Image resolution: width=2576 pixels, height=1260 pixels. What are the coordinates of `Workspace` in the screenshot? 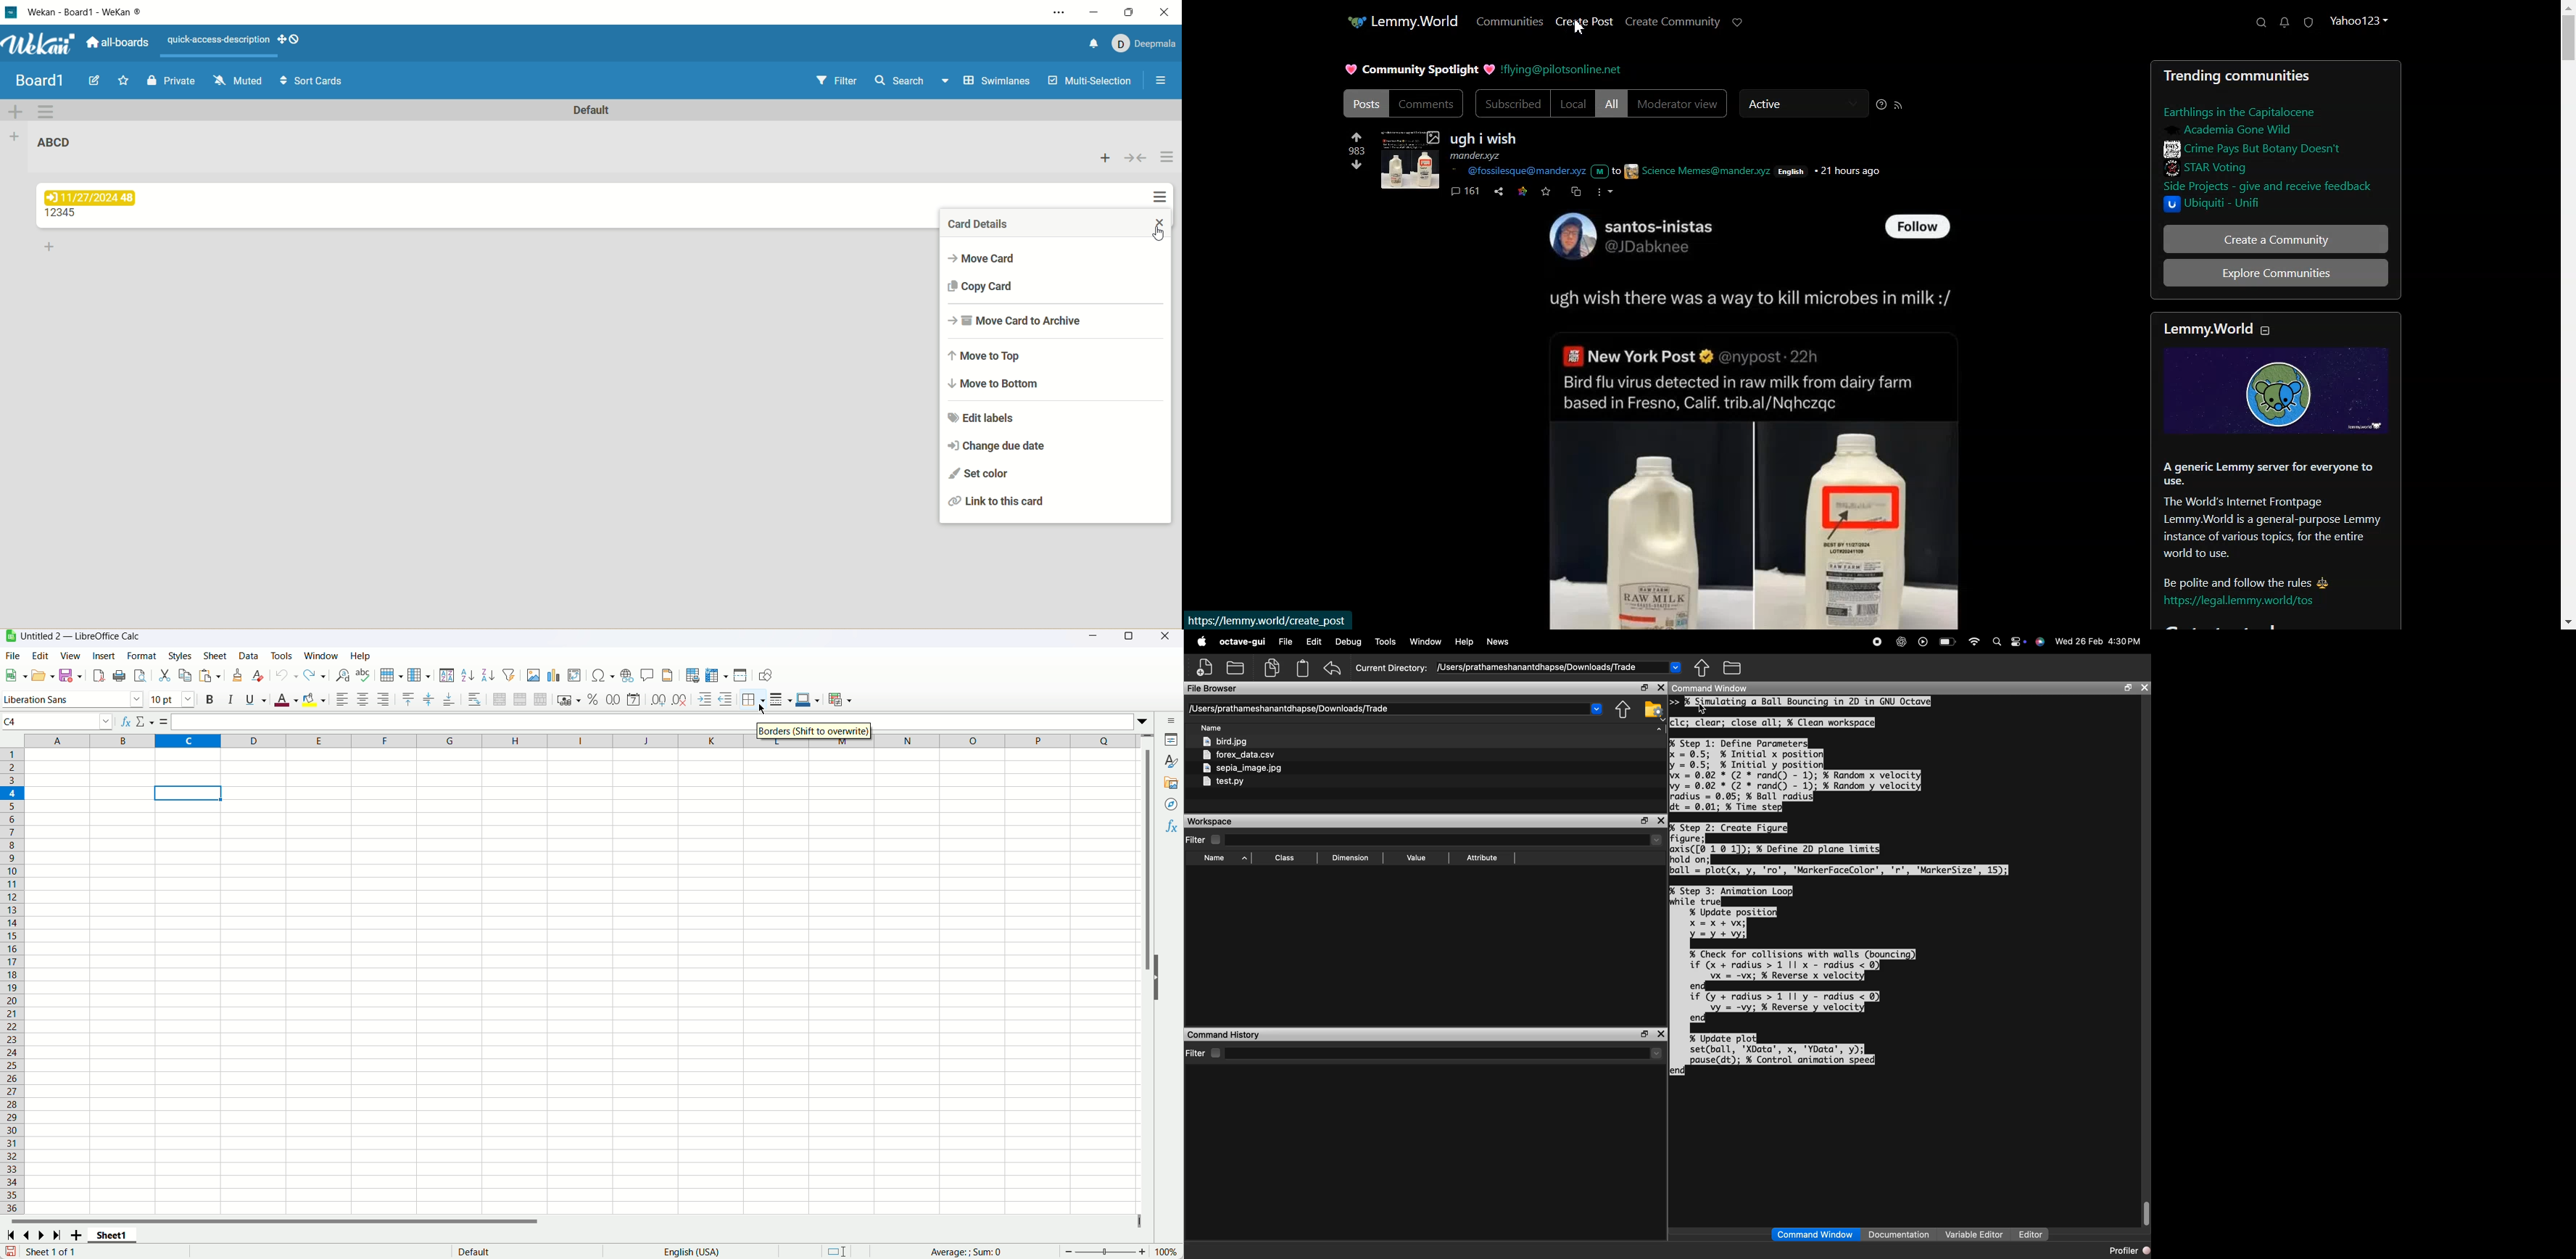 It's located at (1210, 822).